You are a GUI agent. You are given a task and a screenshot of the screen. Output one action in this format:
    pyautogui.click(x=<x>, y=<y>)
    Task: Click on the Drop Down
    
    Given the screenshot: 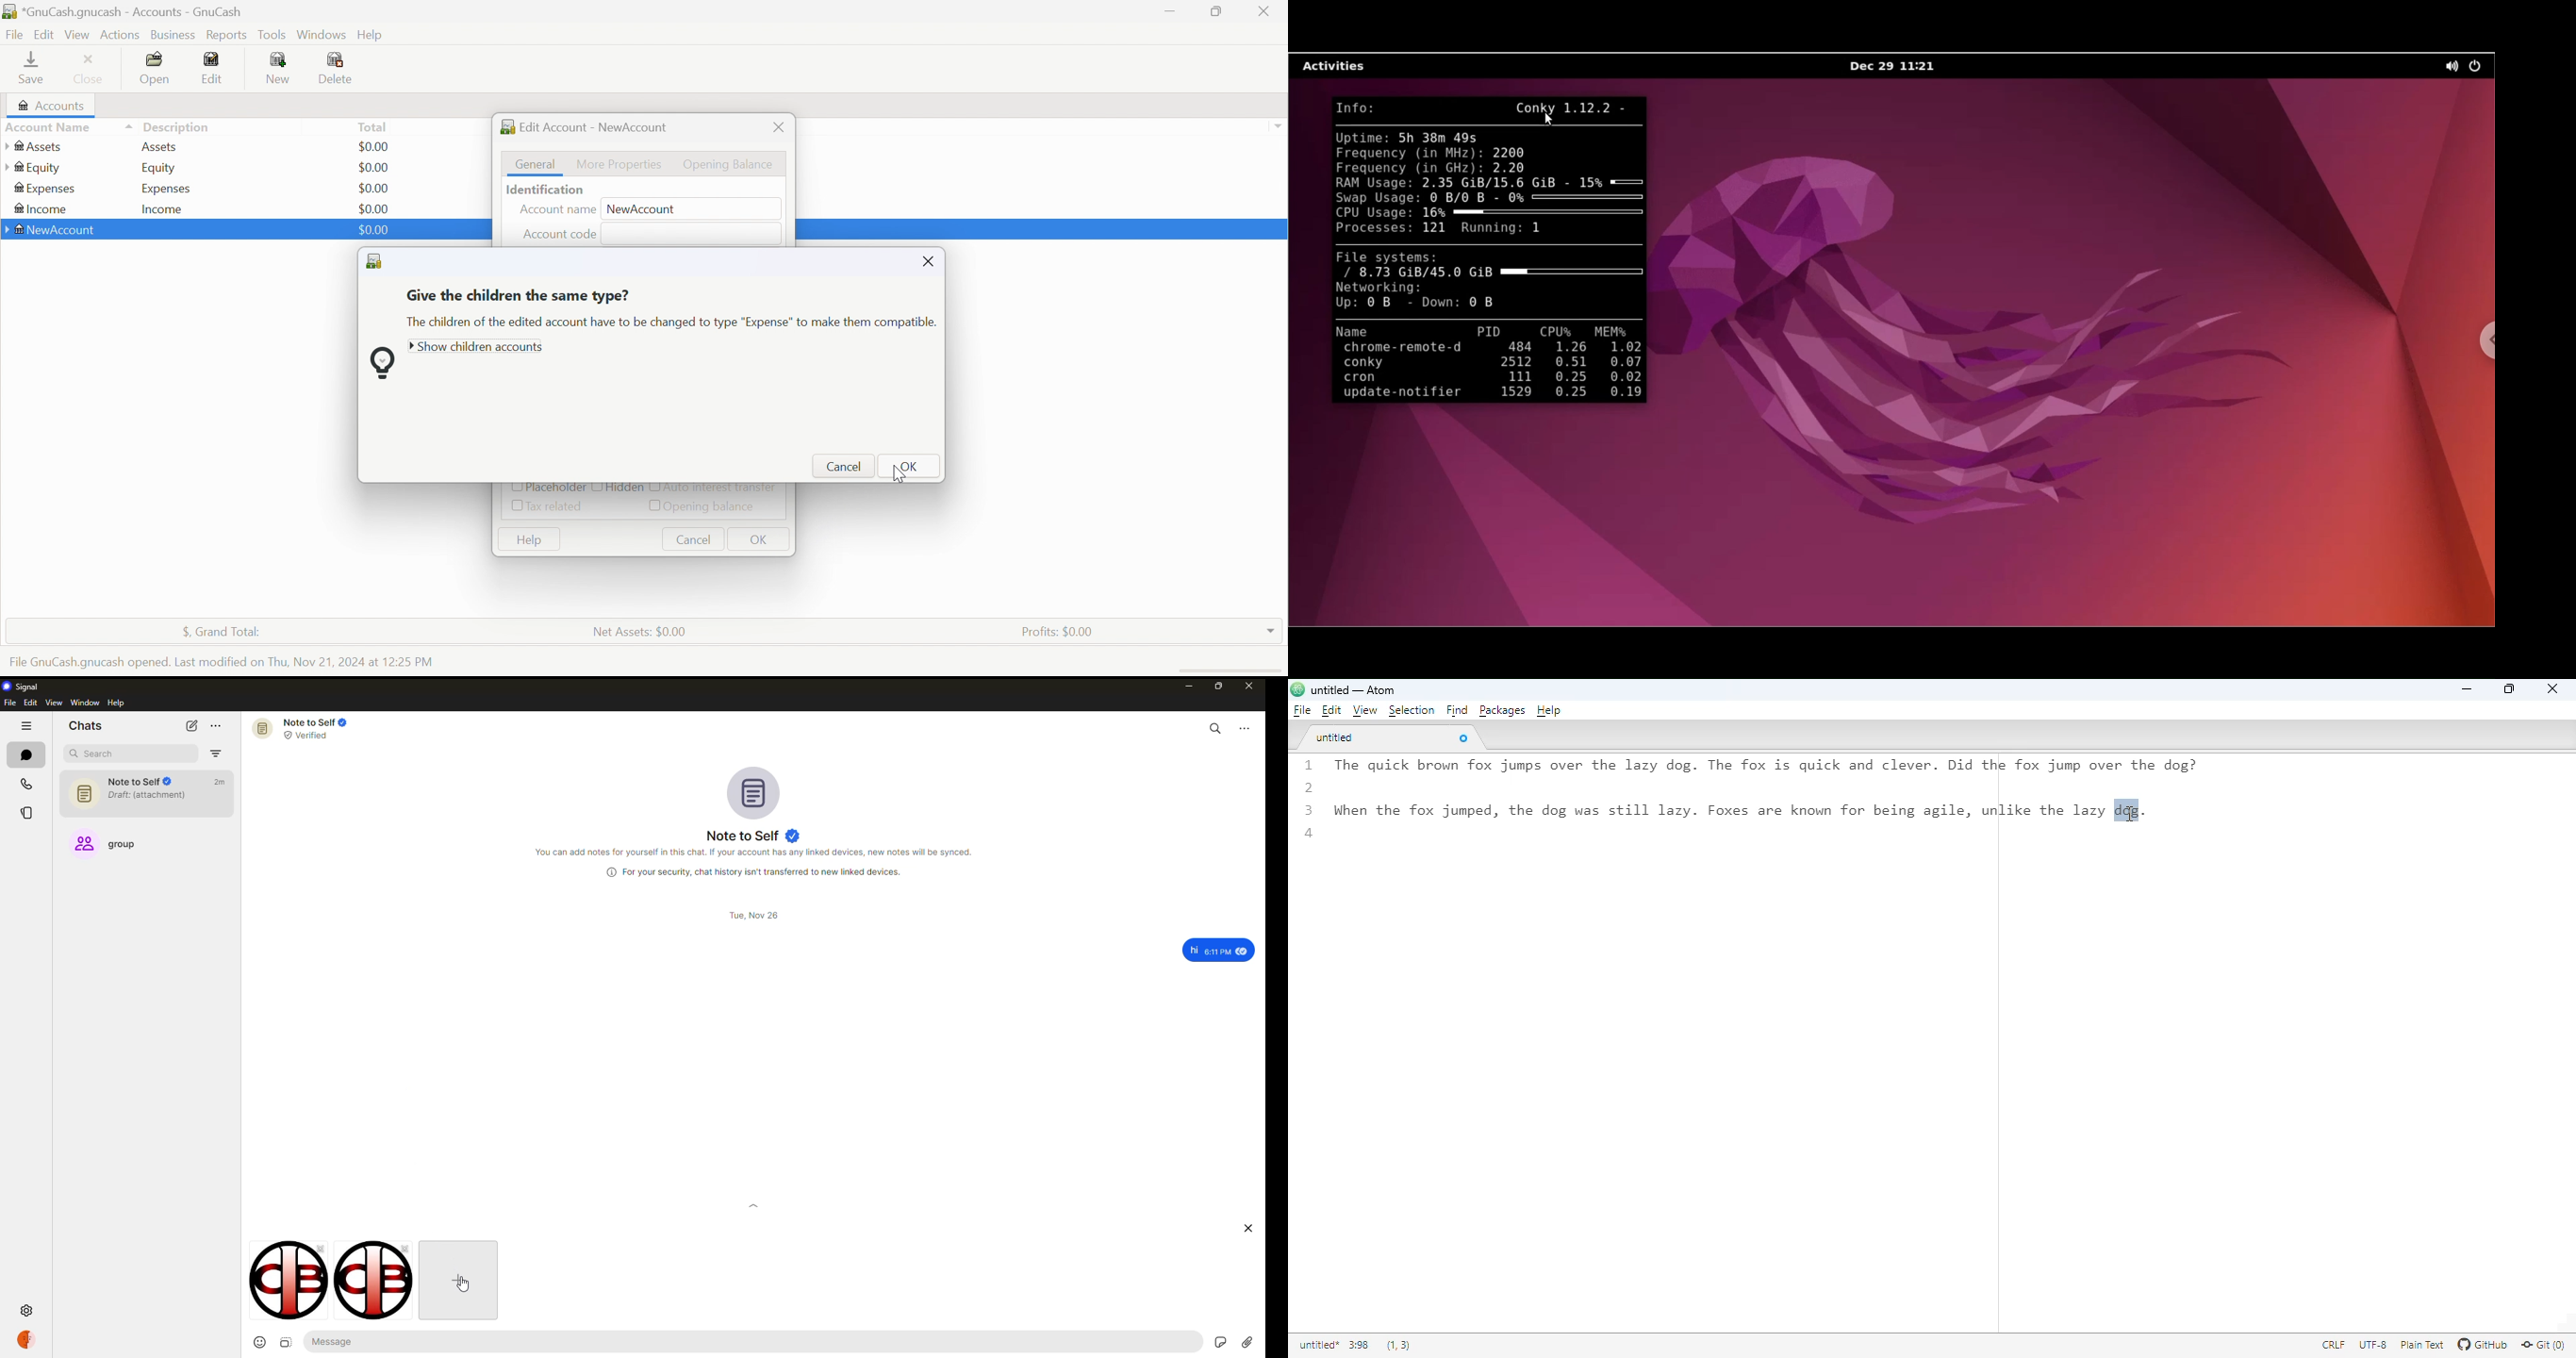 What is the action you would take?
    pyautogui.click(x=1277, y=126)
    